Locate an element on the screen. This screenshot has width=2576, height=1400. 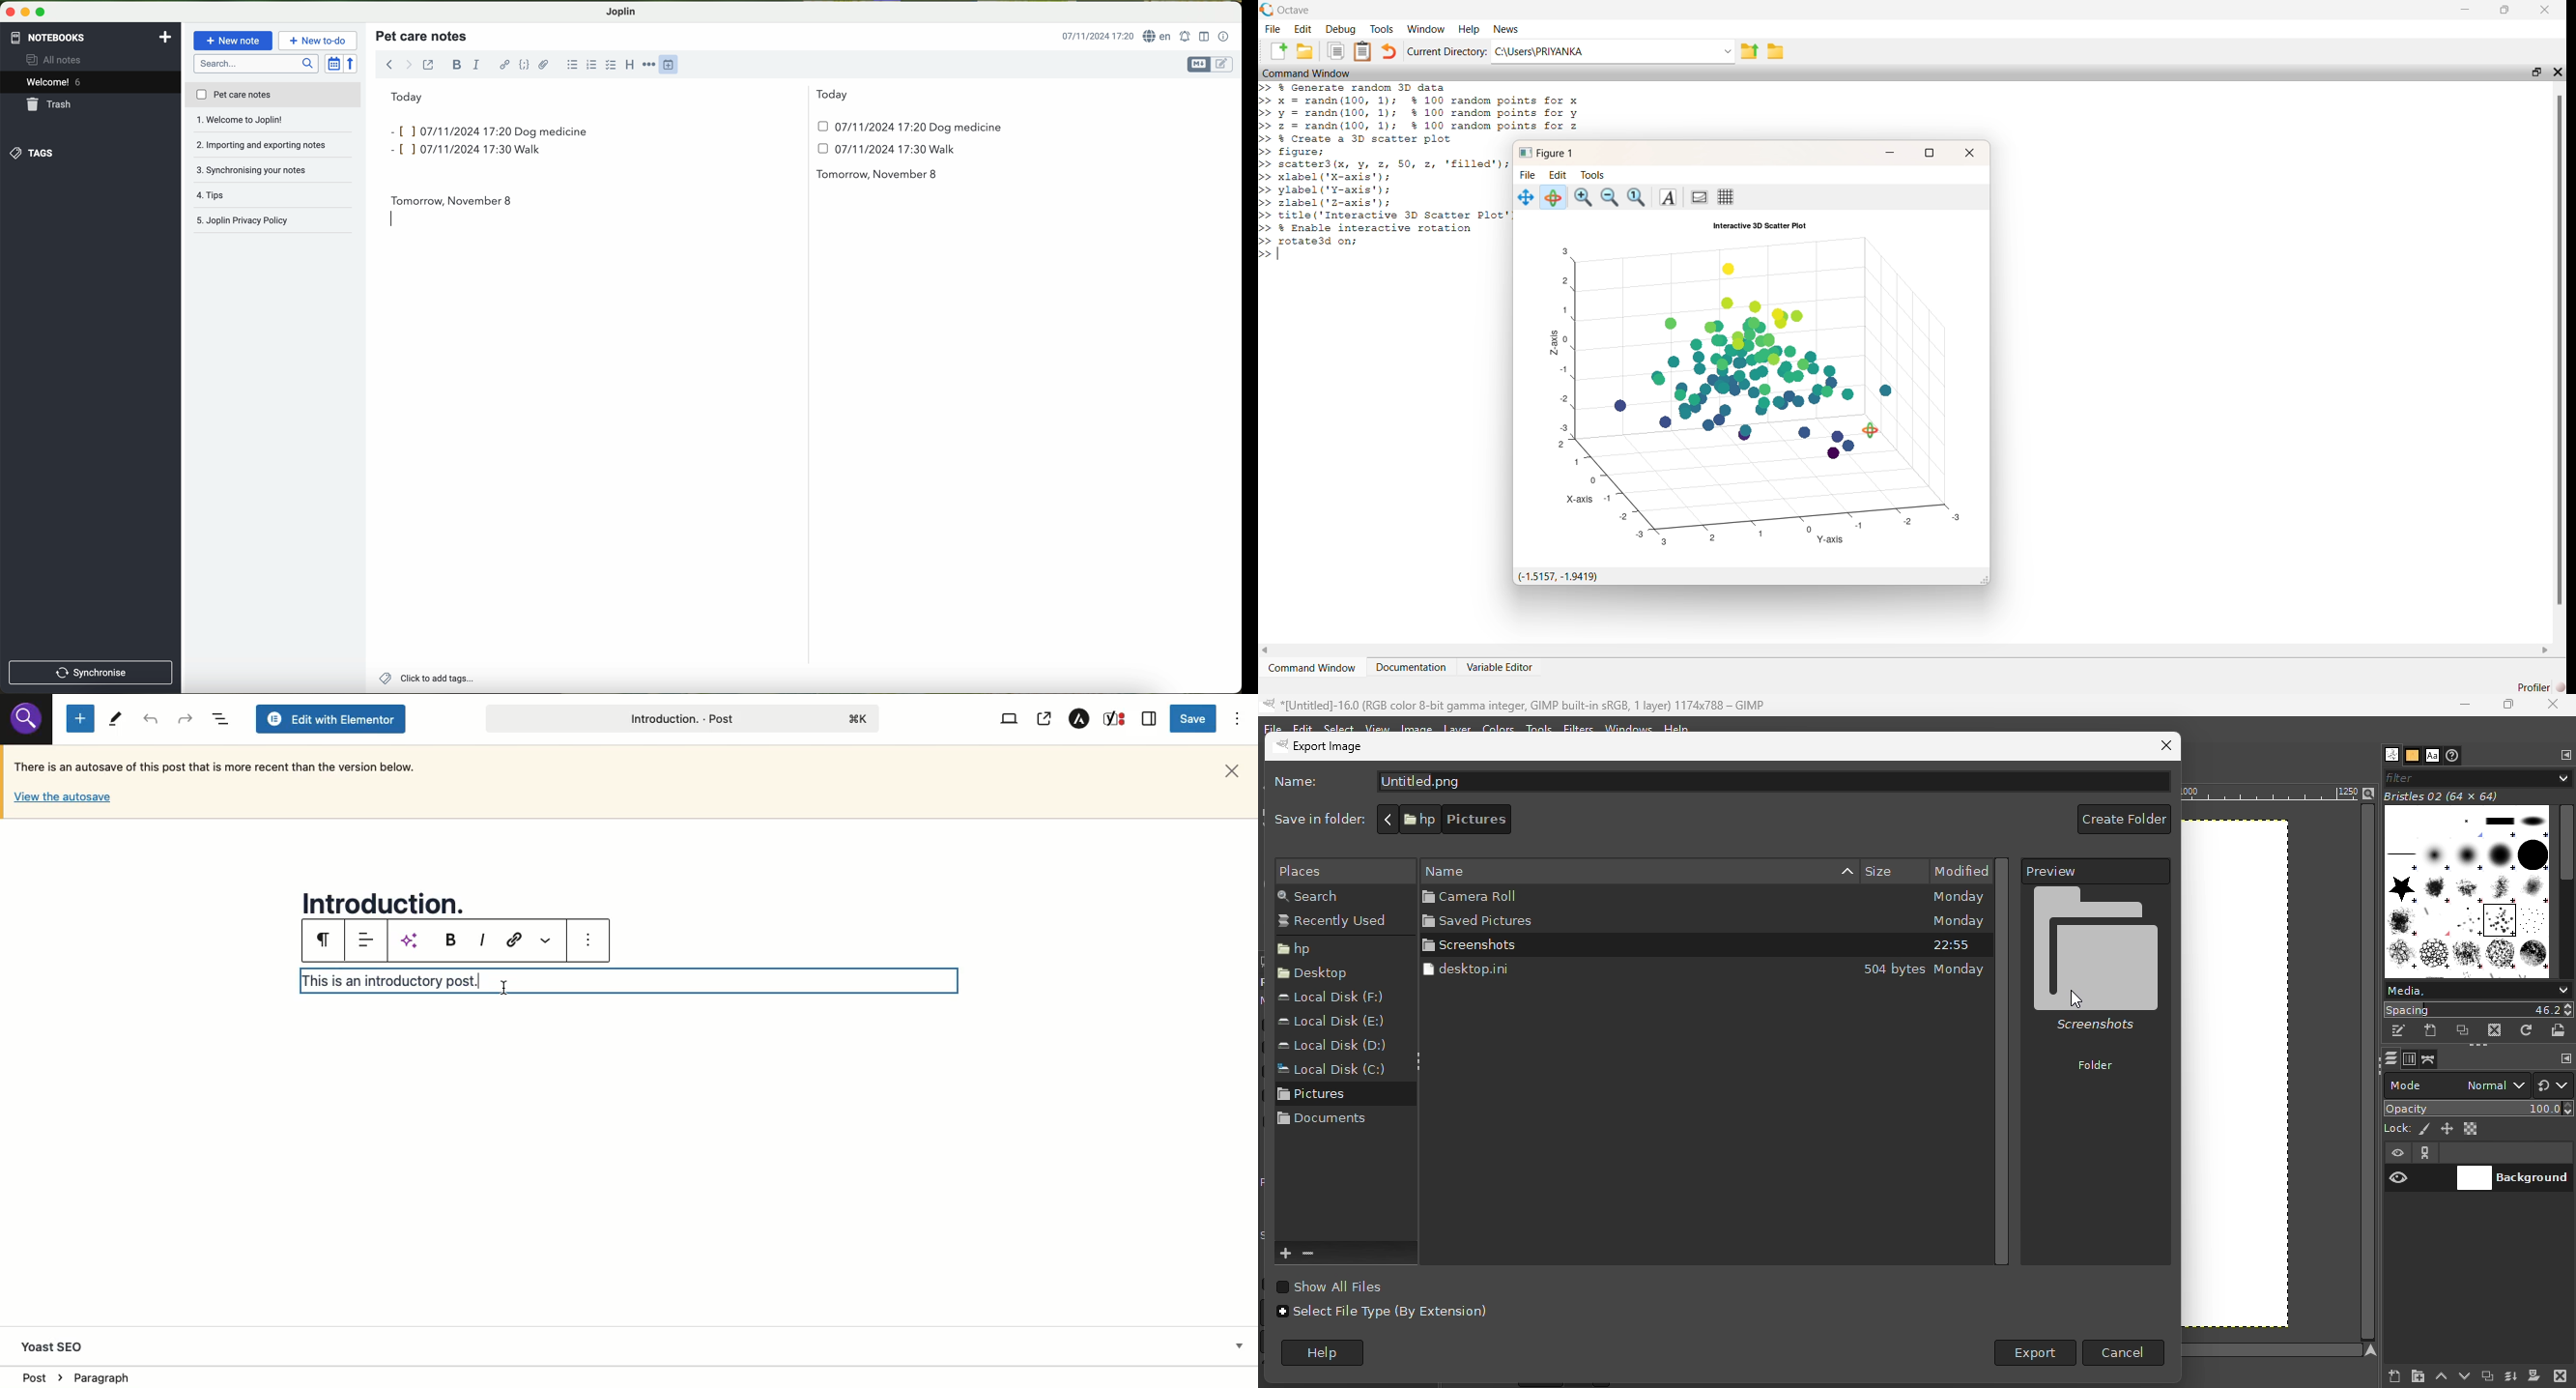
Monday is located at coordinates (1958, 921).